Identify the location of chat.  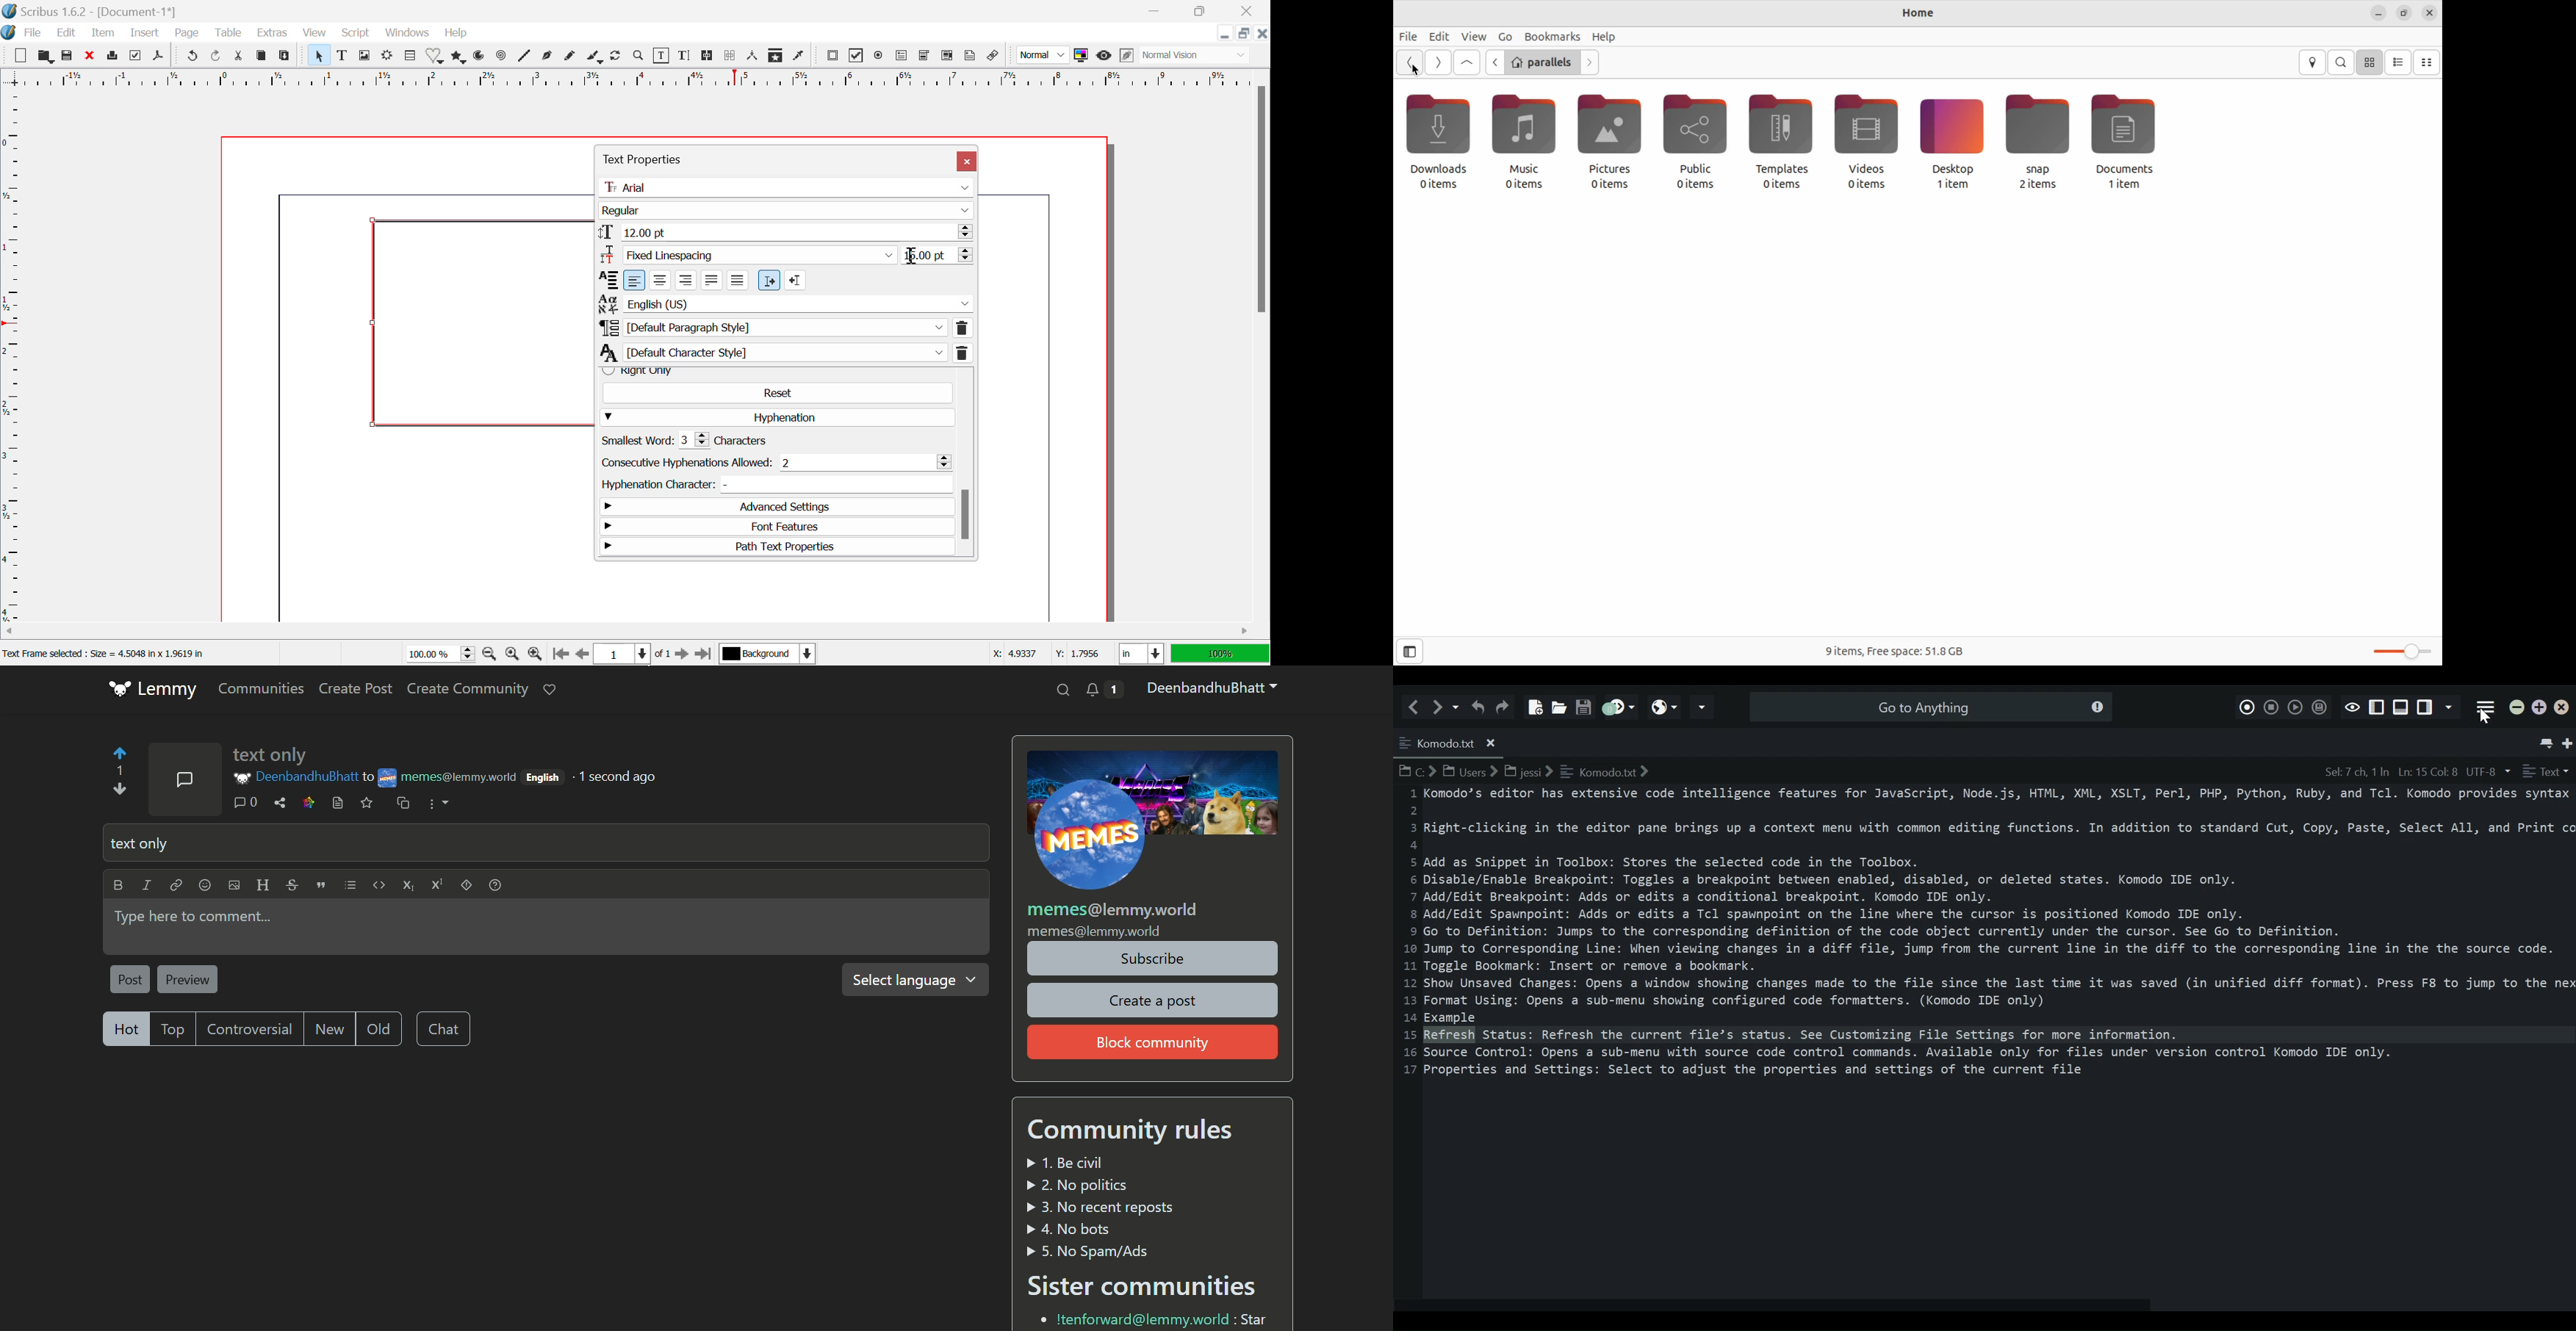
(443, 1028).